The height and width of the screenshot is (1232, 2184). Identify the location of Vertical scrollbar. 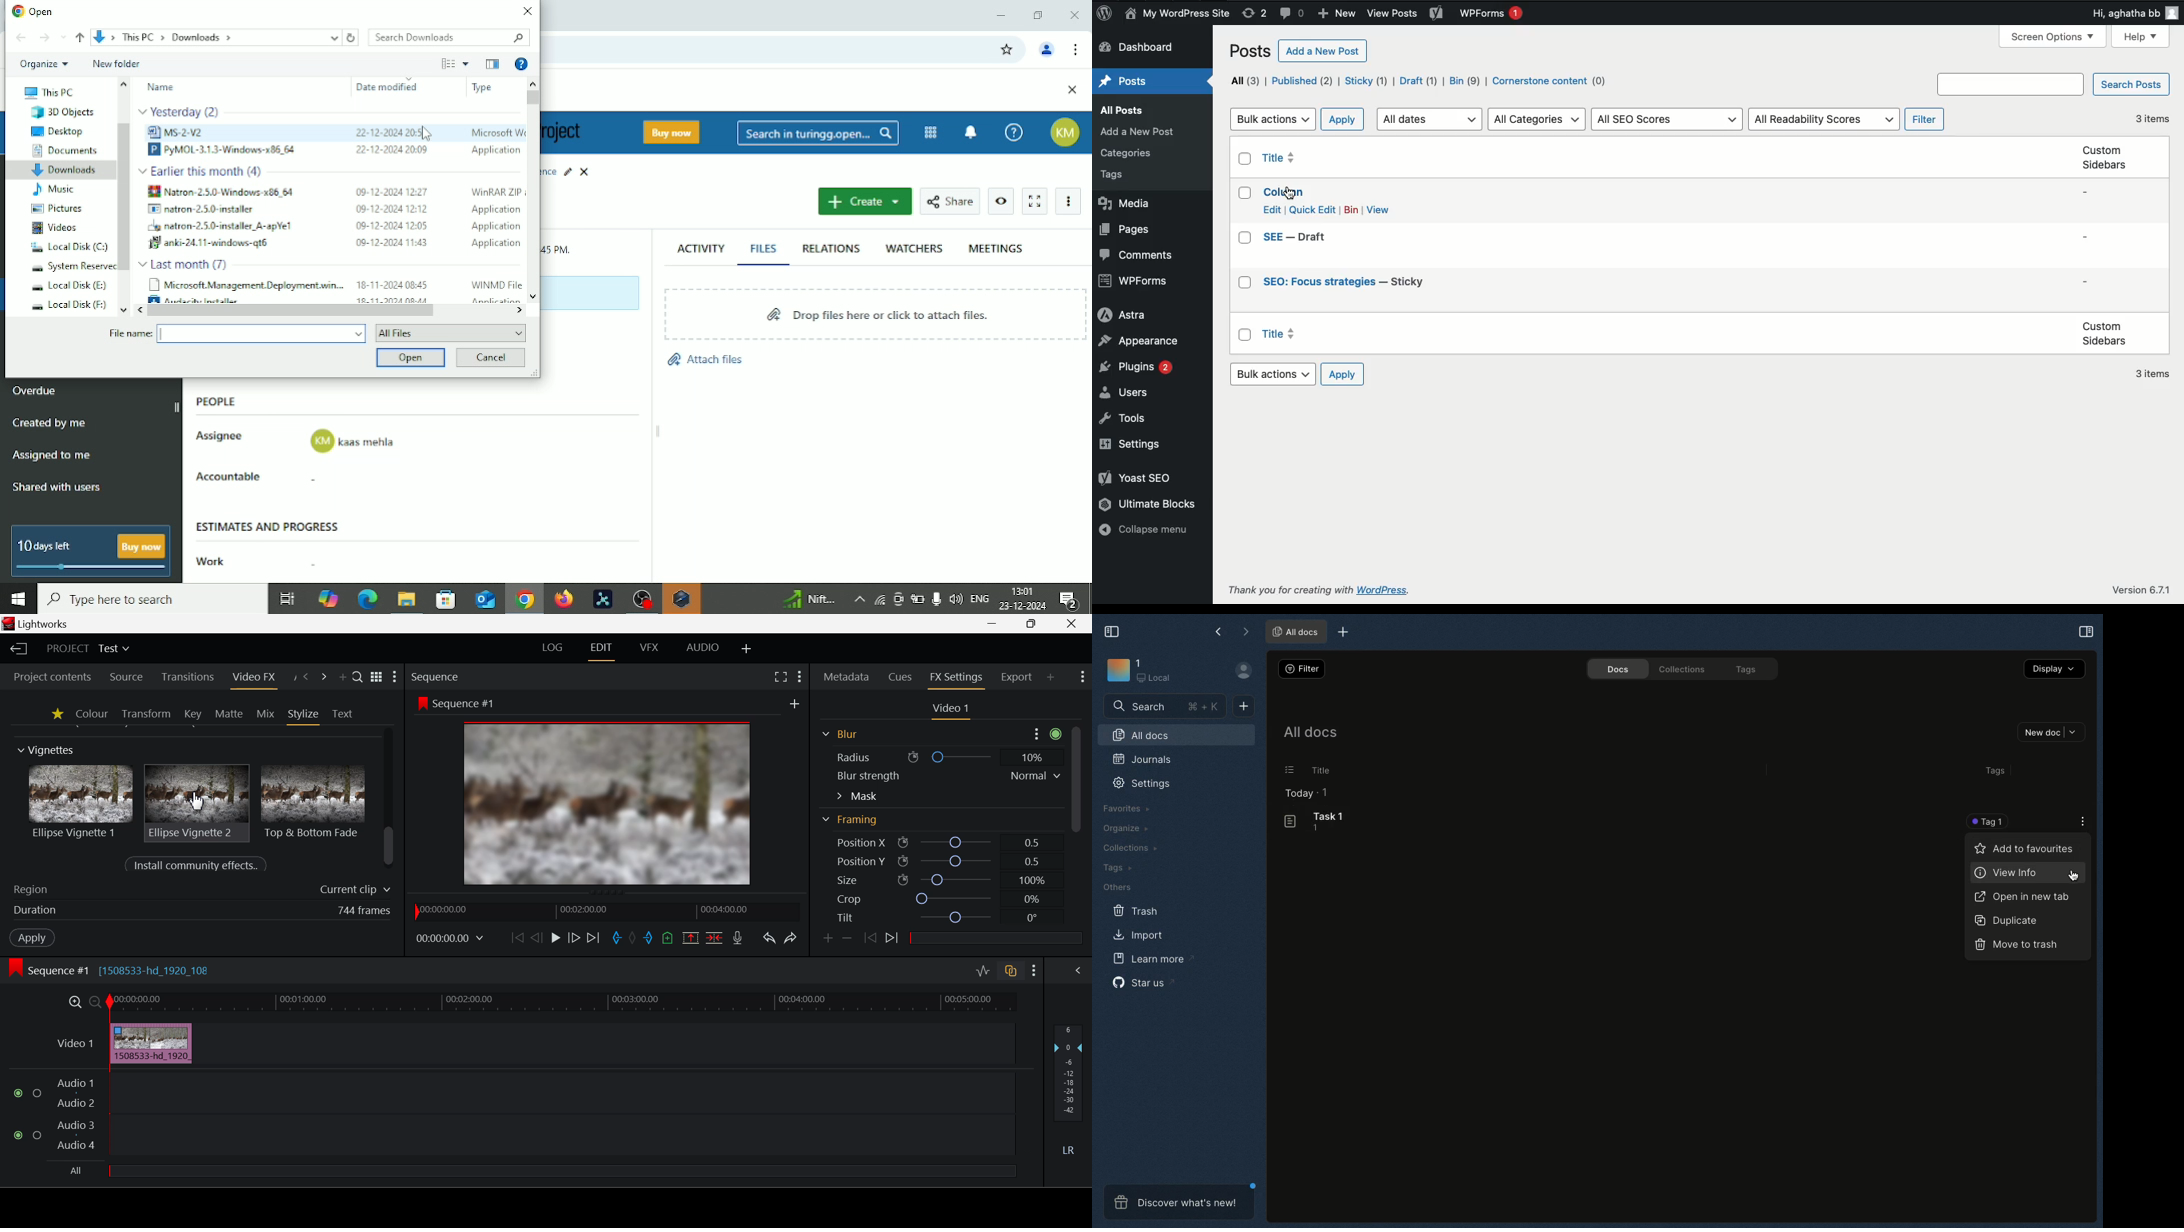
(532, 98).